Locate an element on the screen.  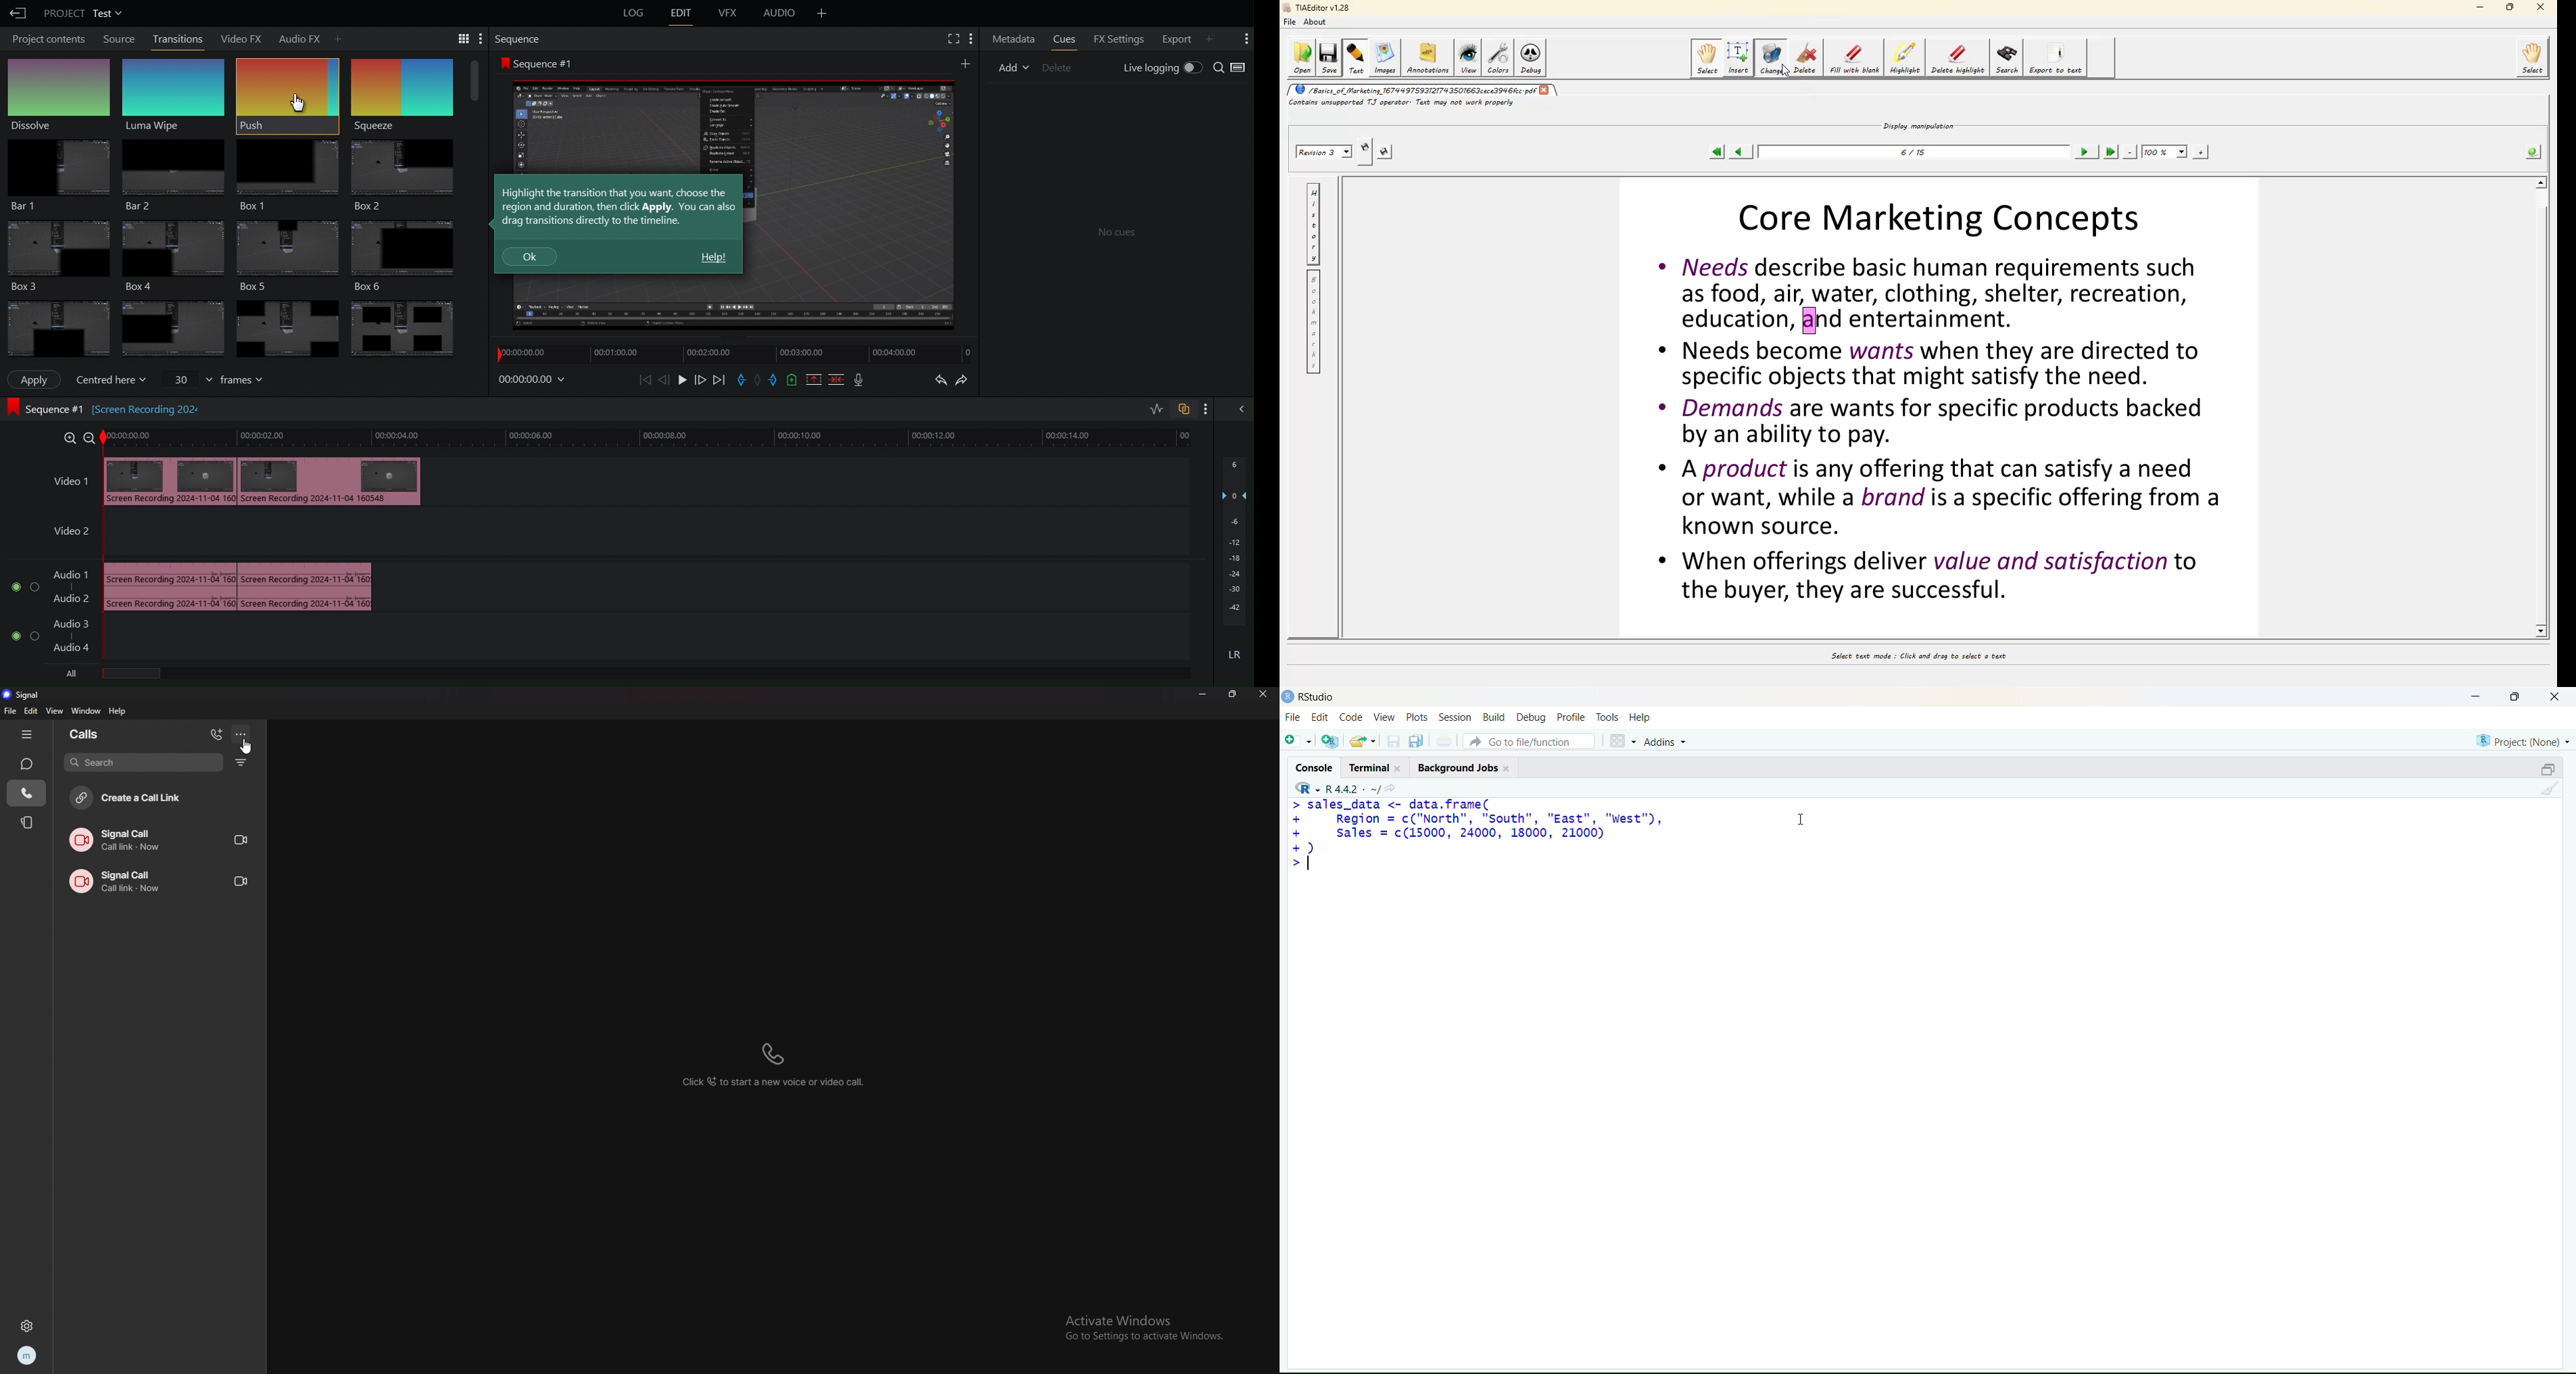
Bar 2 is located at coordinates (171, 177).